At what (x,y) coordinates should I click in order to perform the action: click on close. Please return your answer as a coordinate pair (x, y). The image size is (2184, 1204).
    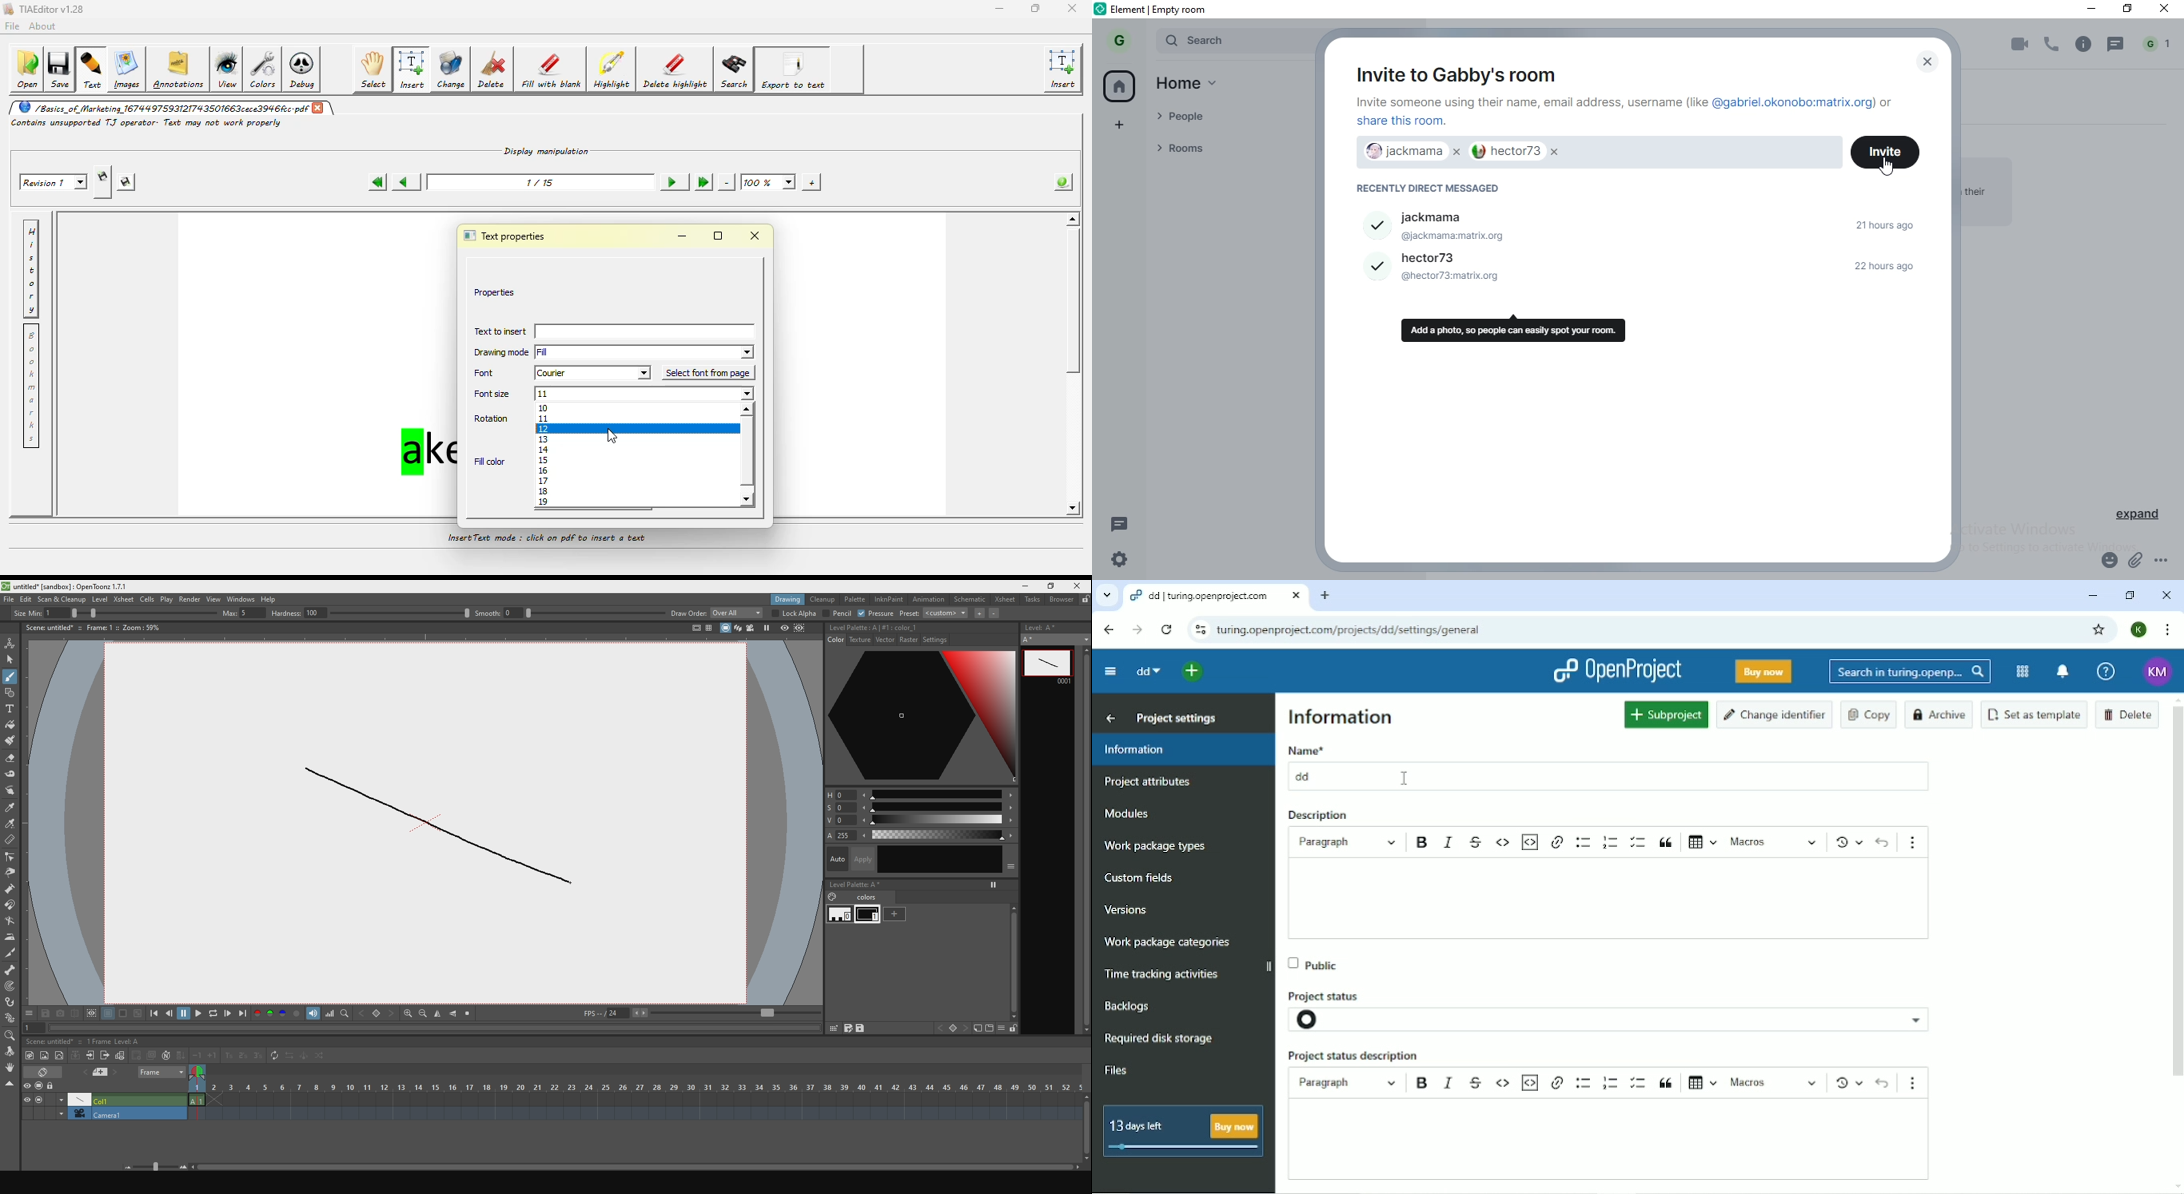
    Looking at the image, I should click on (2166, 10).